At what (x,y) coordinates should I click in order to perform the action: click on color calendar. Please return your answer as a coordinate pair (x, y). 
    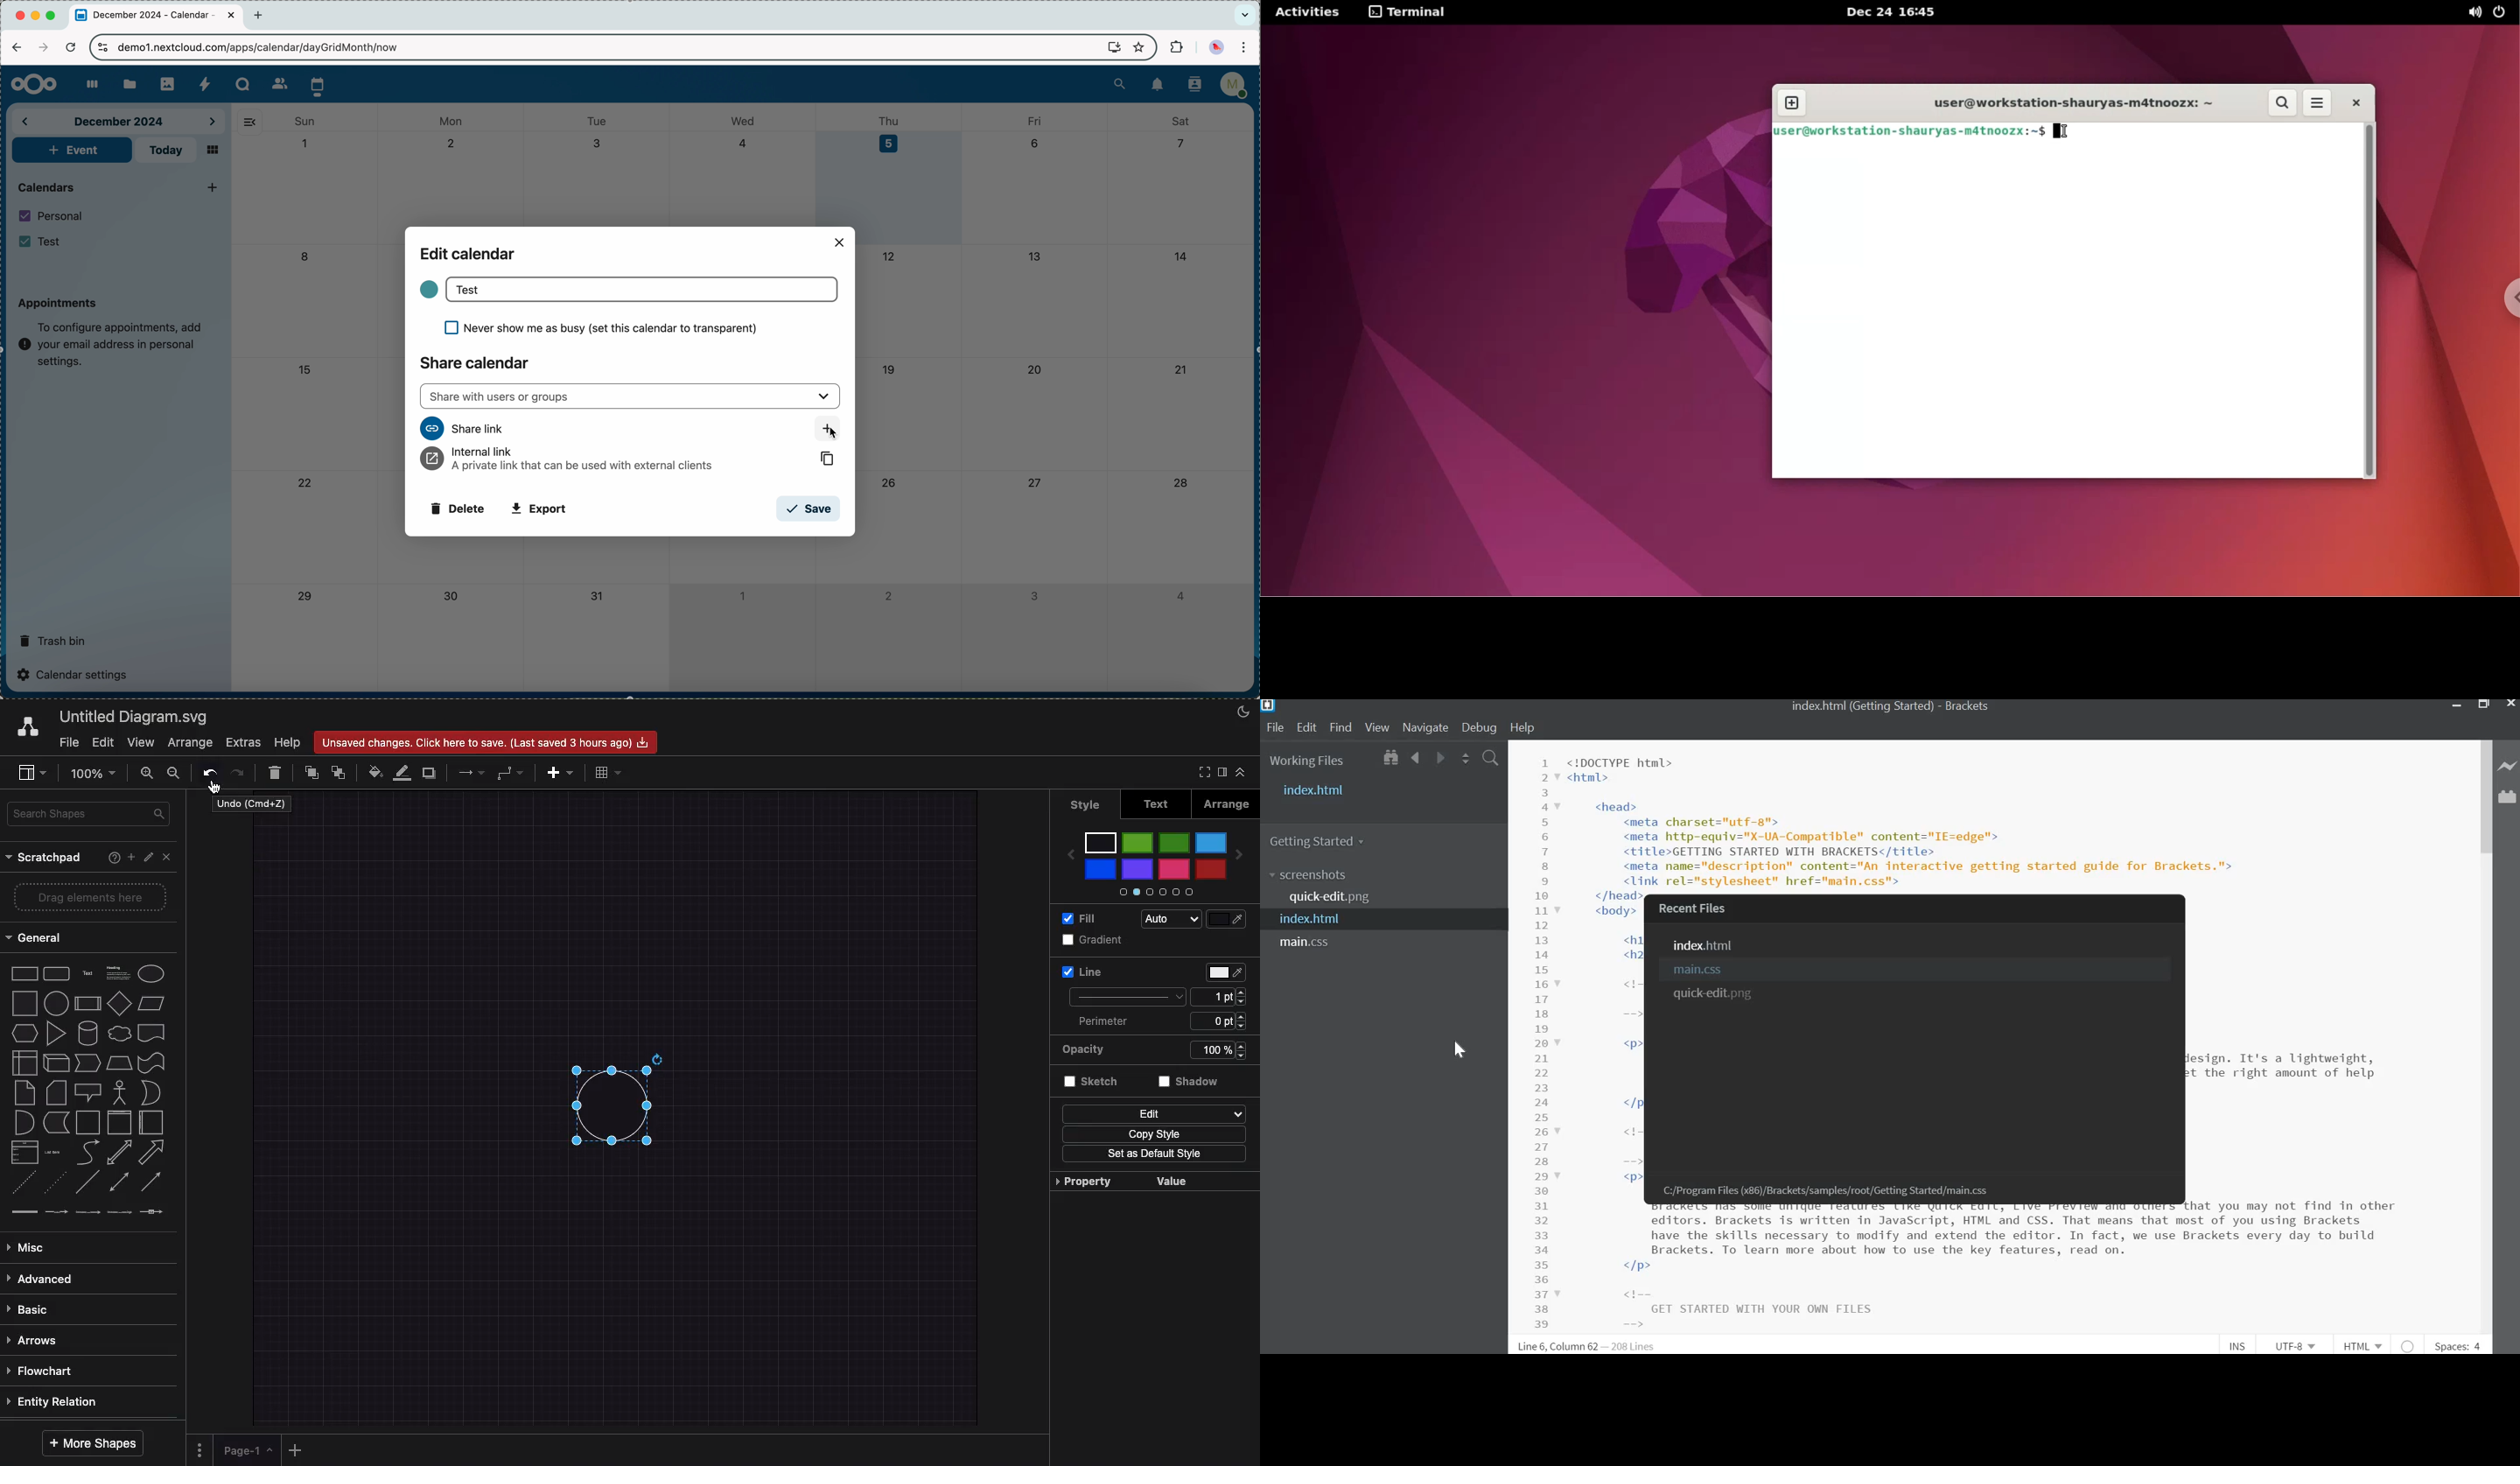
    Looking at the image, I should click on (427, 290).